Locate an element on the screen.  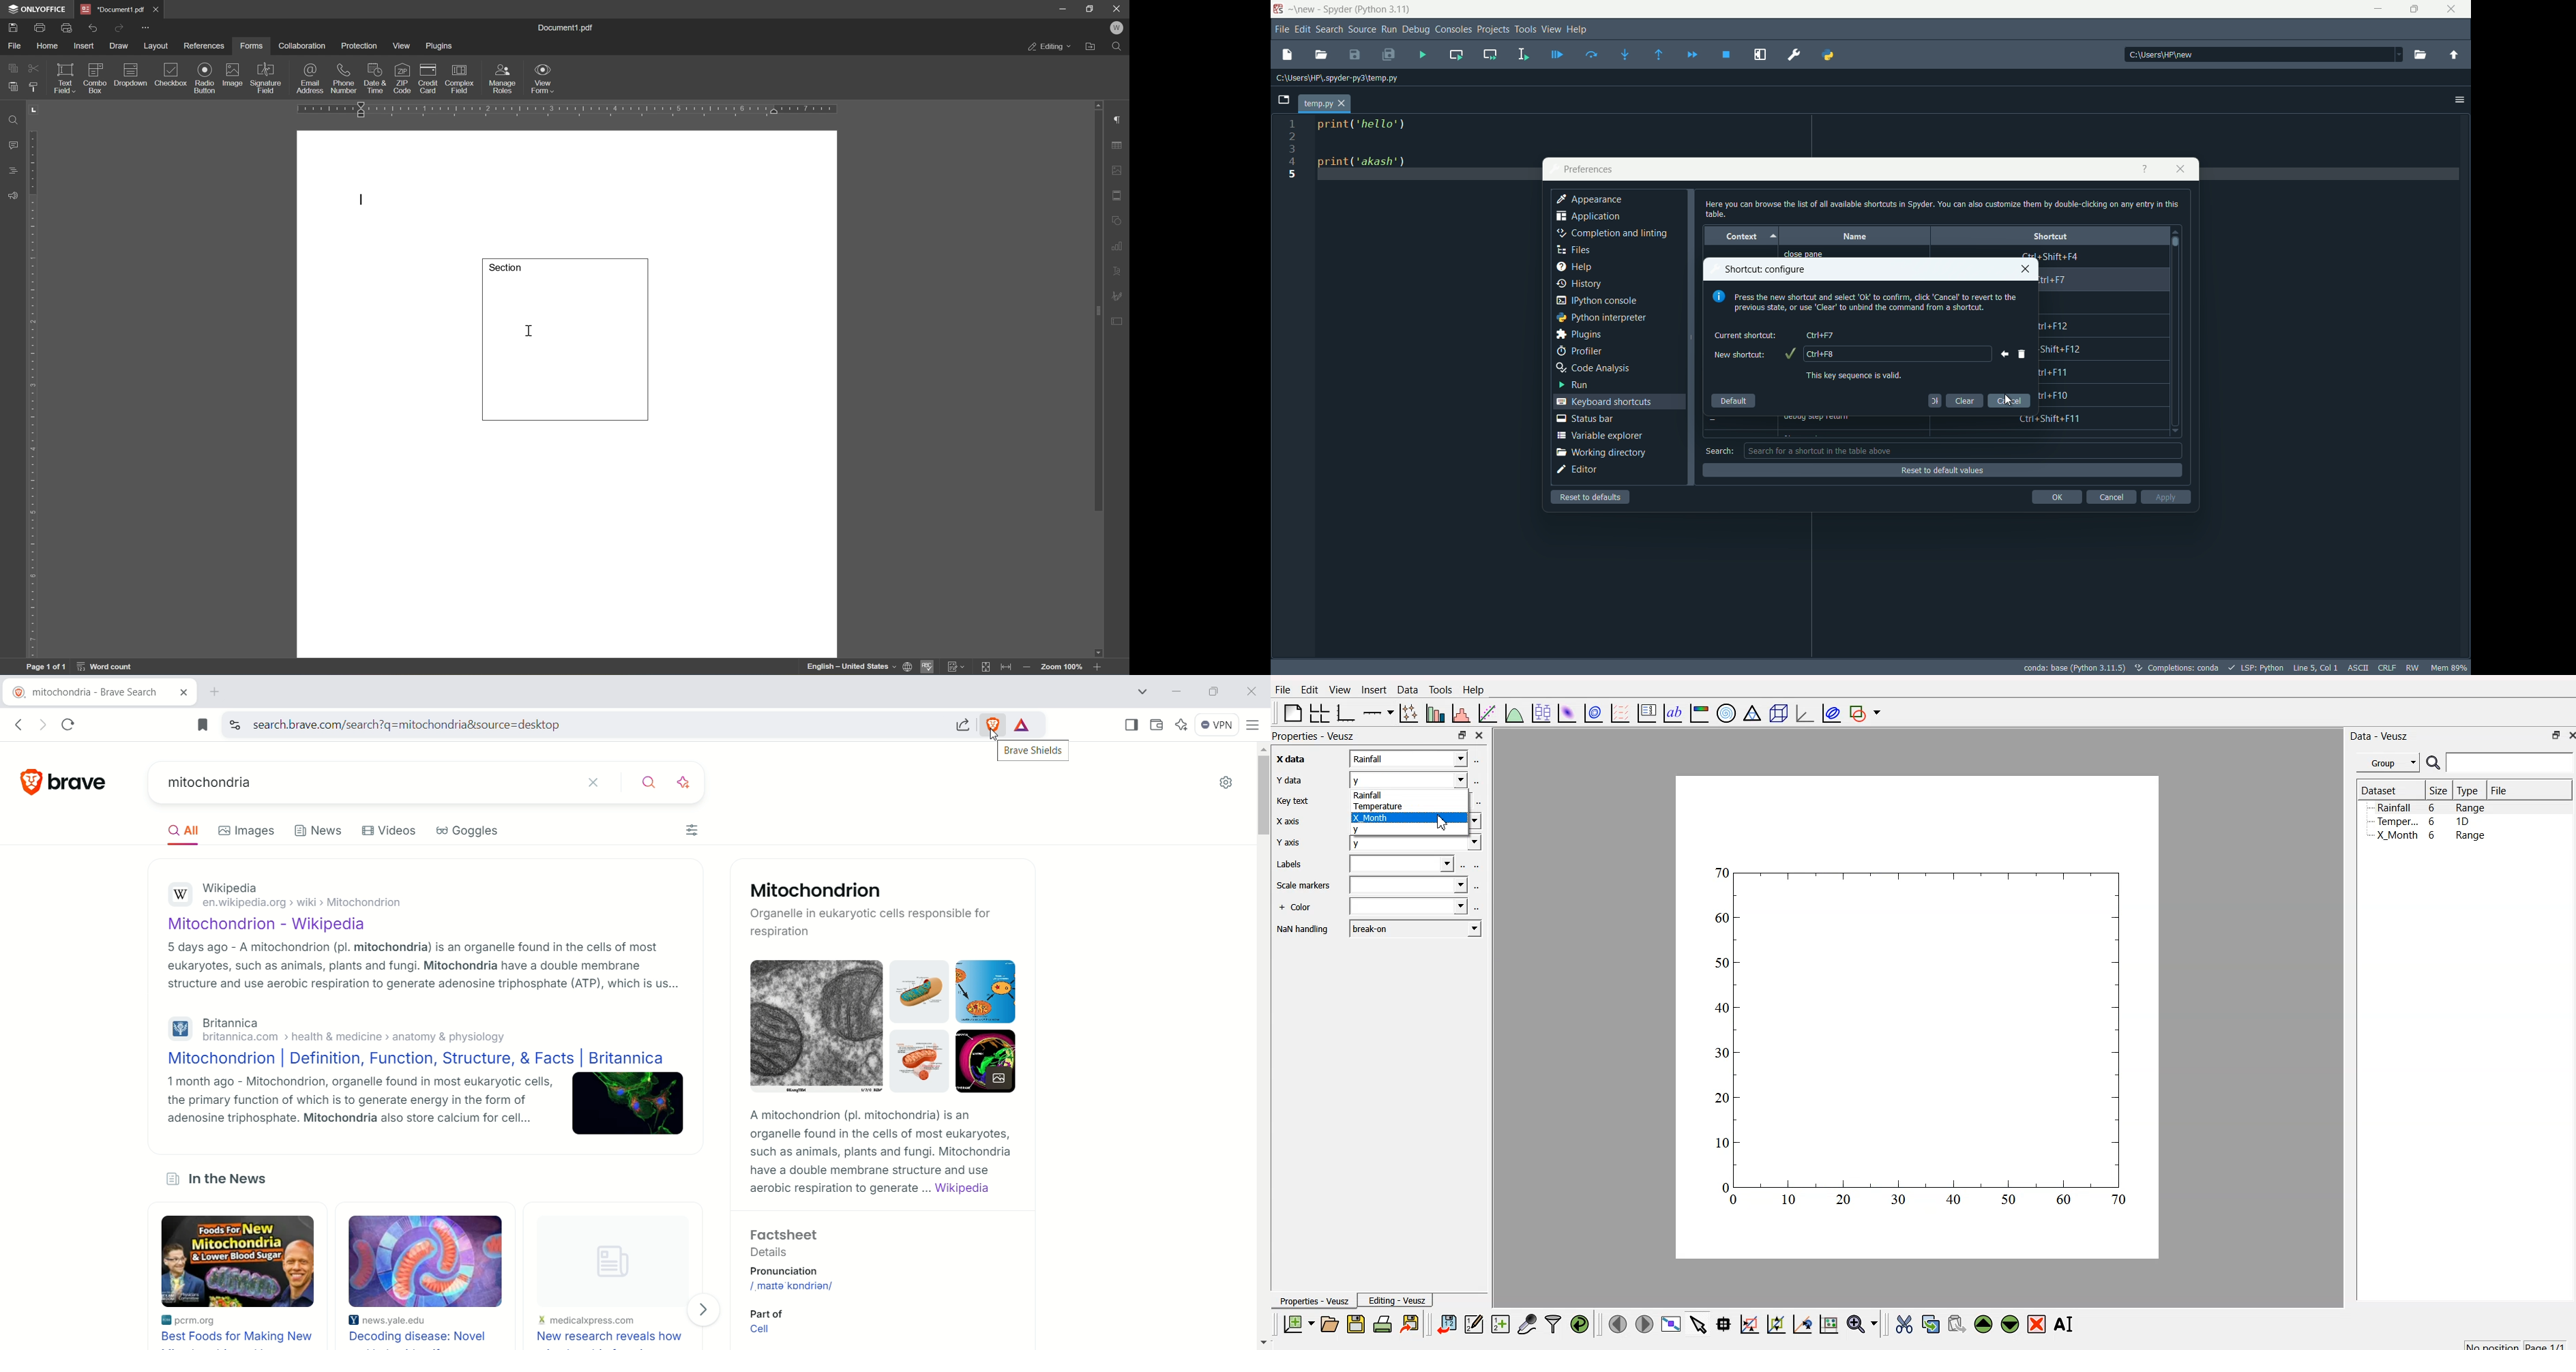
export to graphics format is located at coordinates (1412, 1323).